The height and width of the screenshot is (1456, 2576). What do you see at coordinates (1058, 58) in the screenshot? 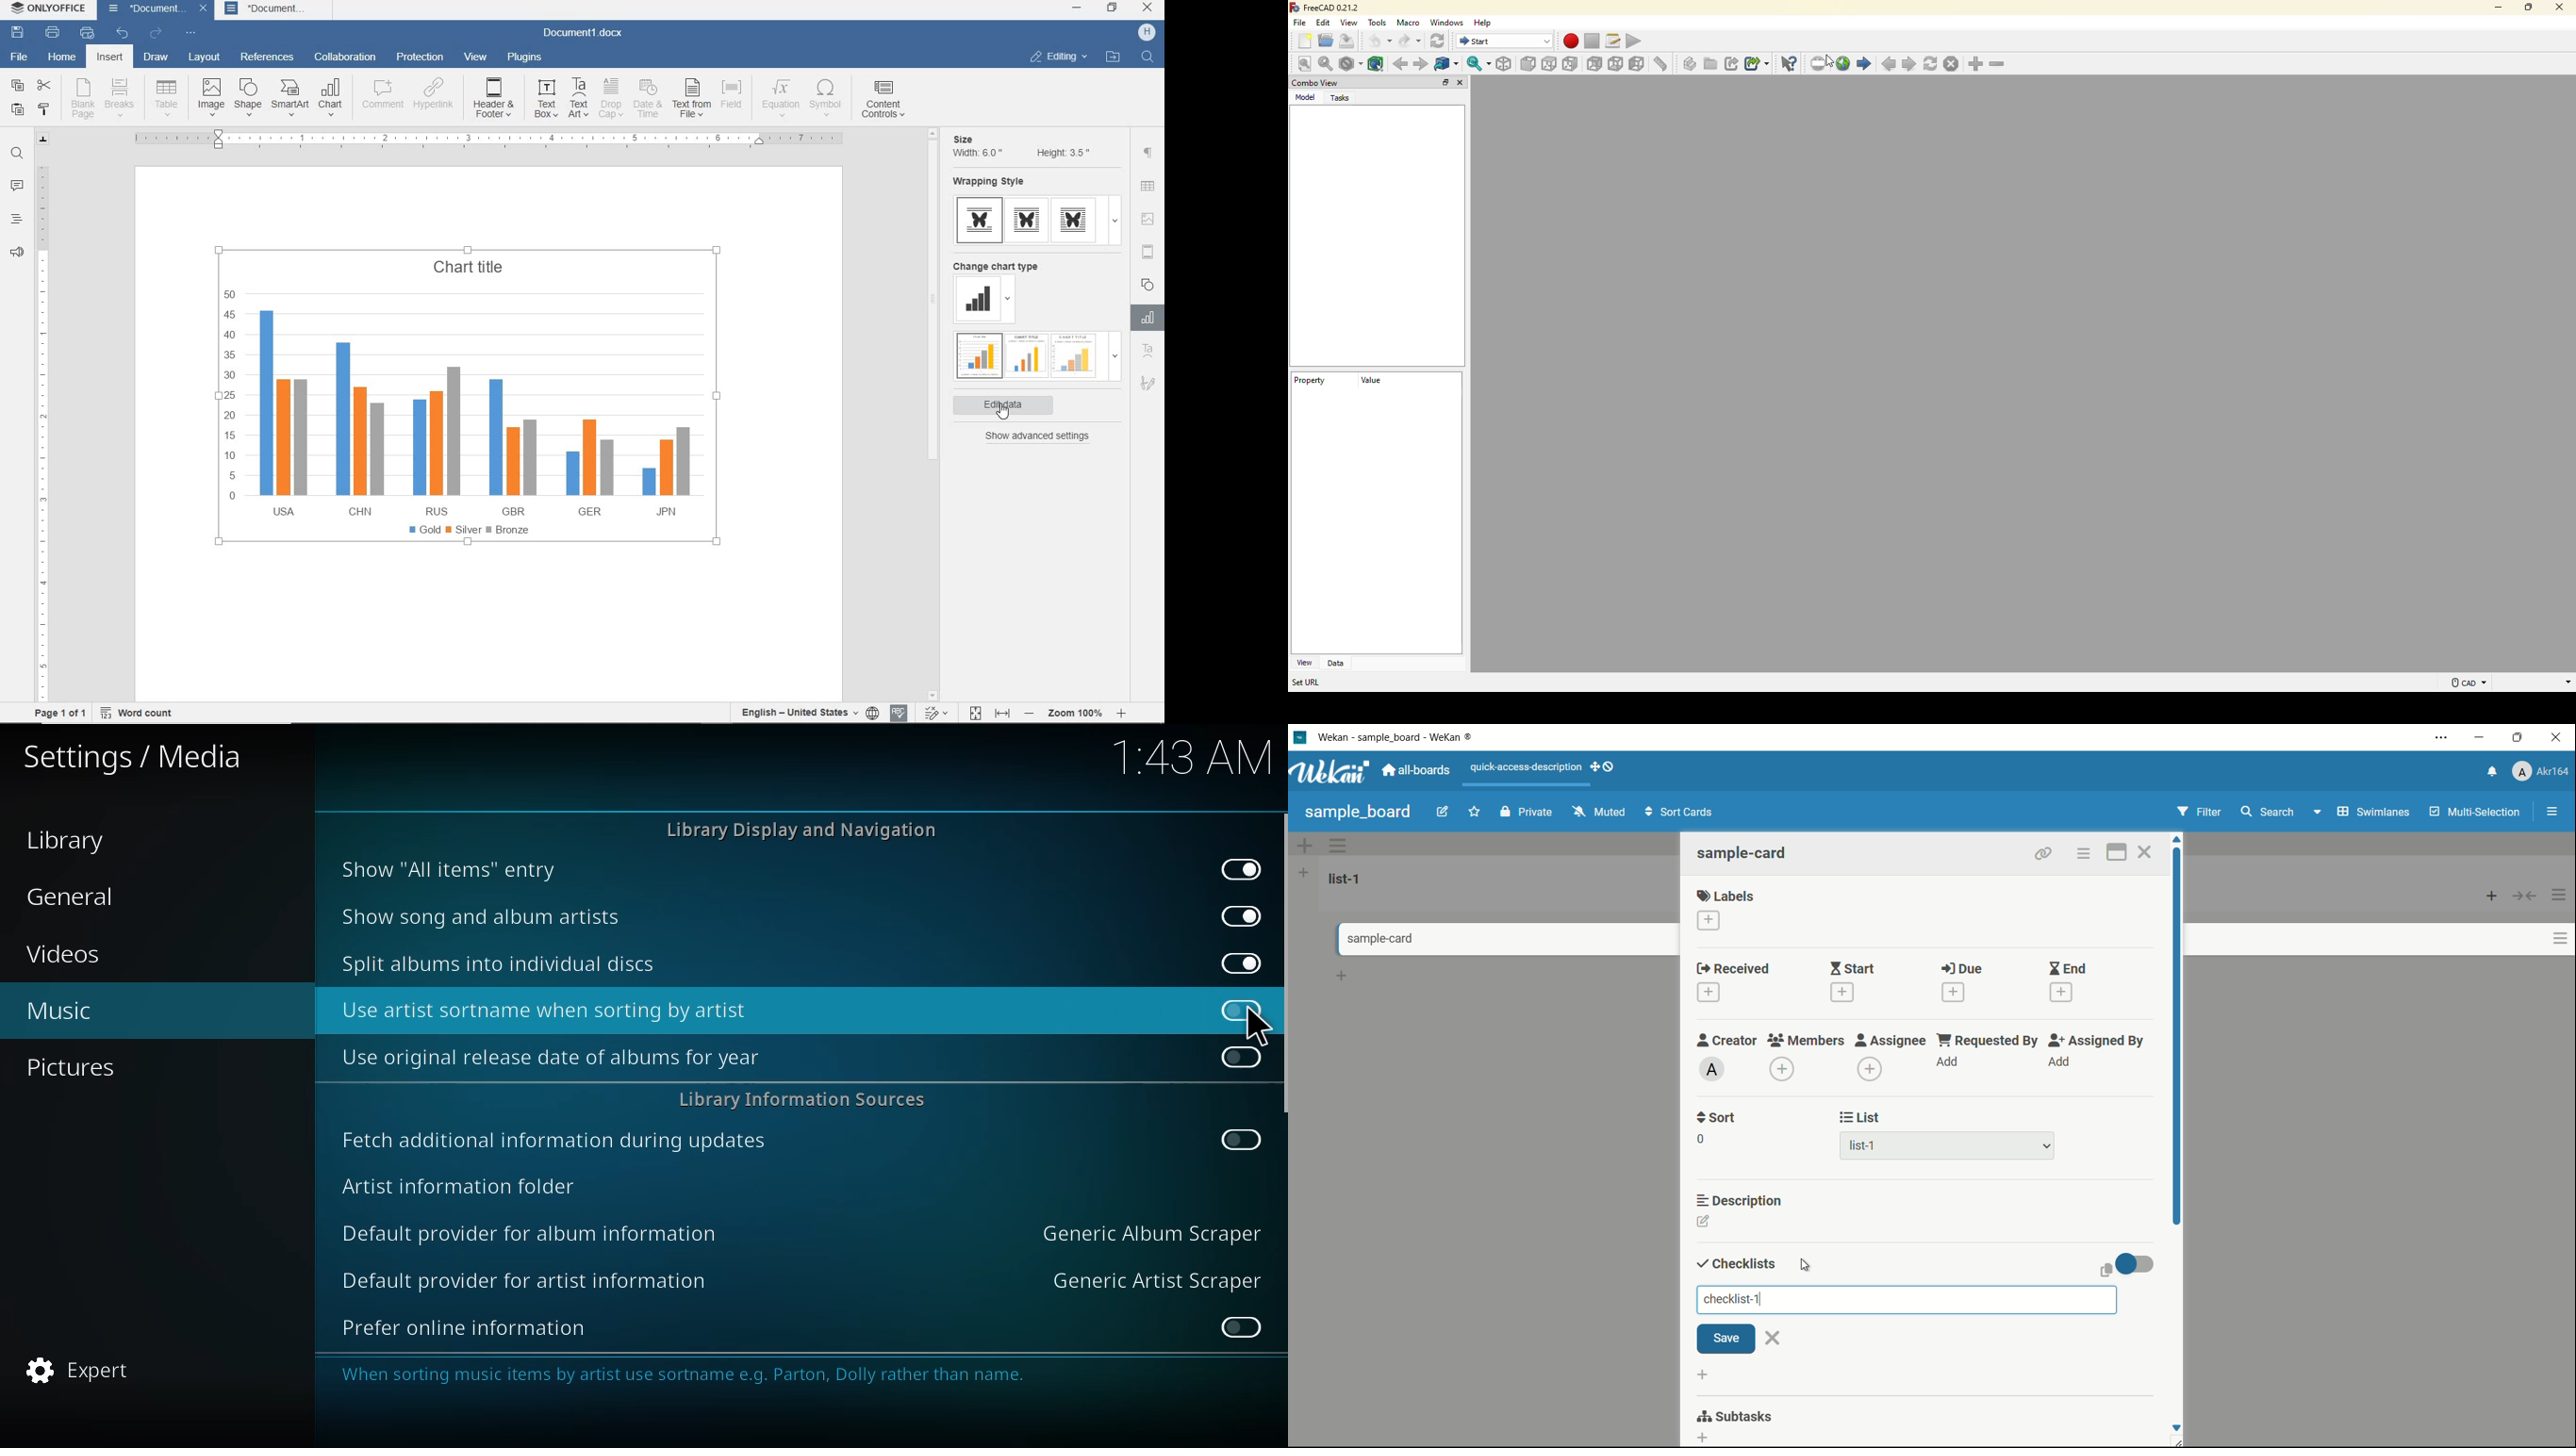
I see `editing` at bounding box center [1058, 58].